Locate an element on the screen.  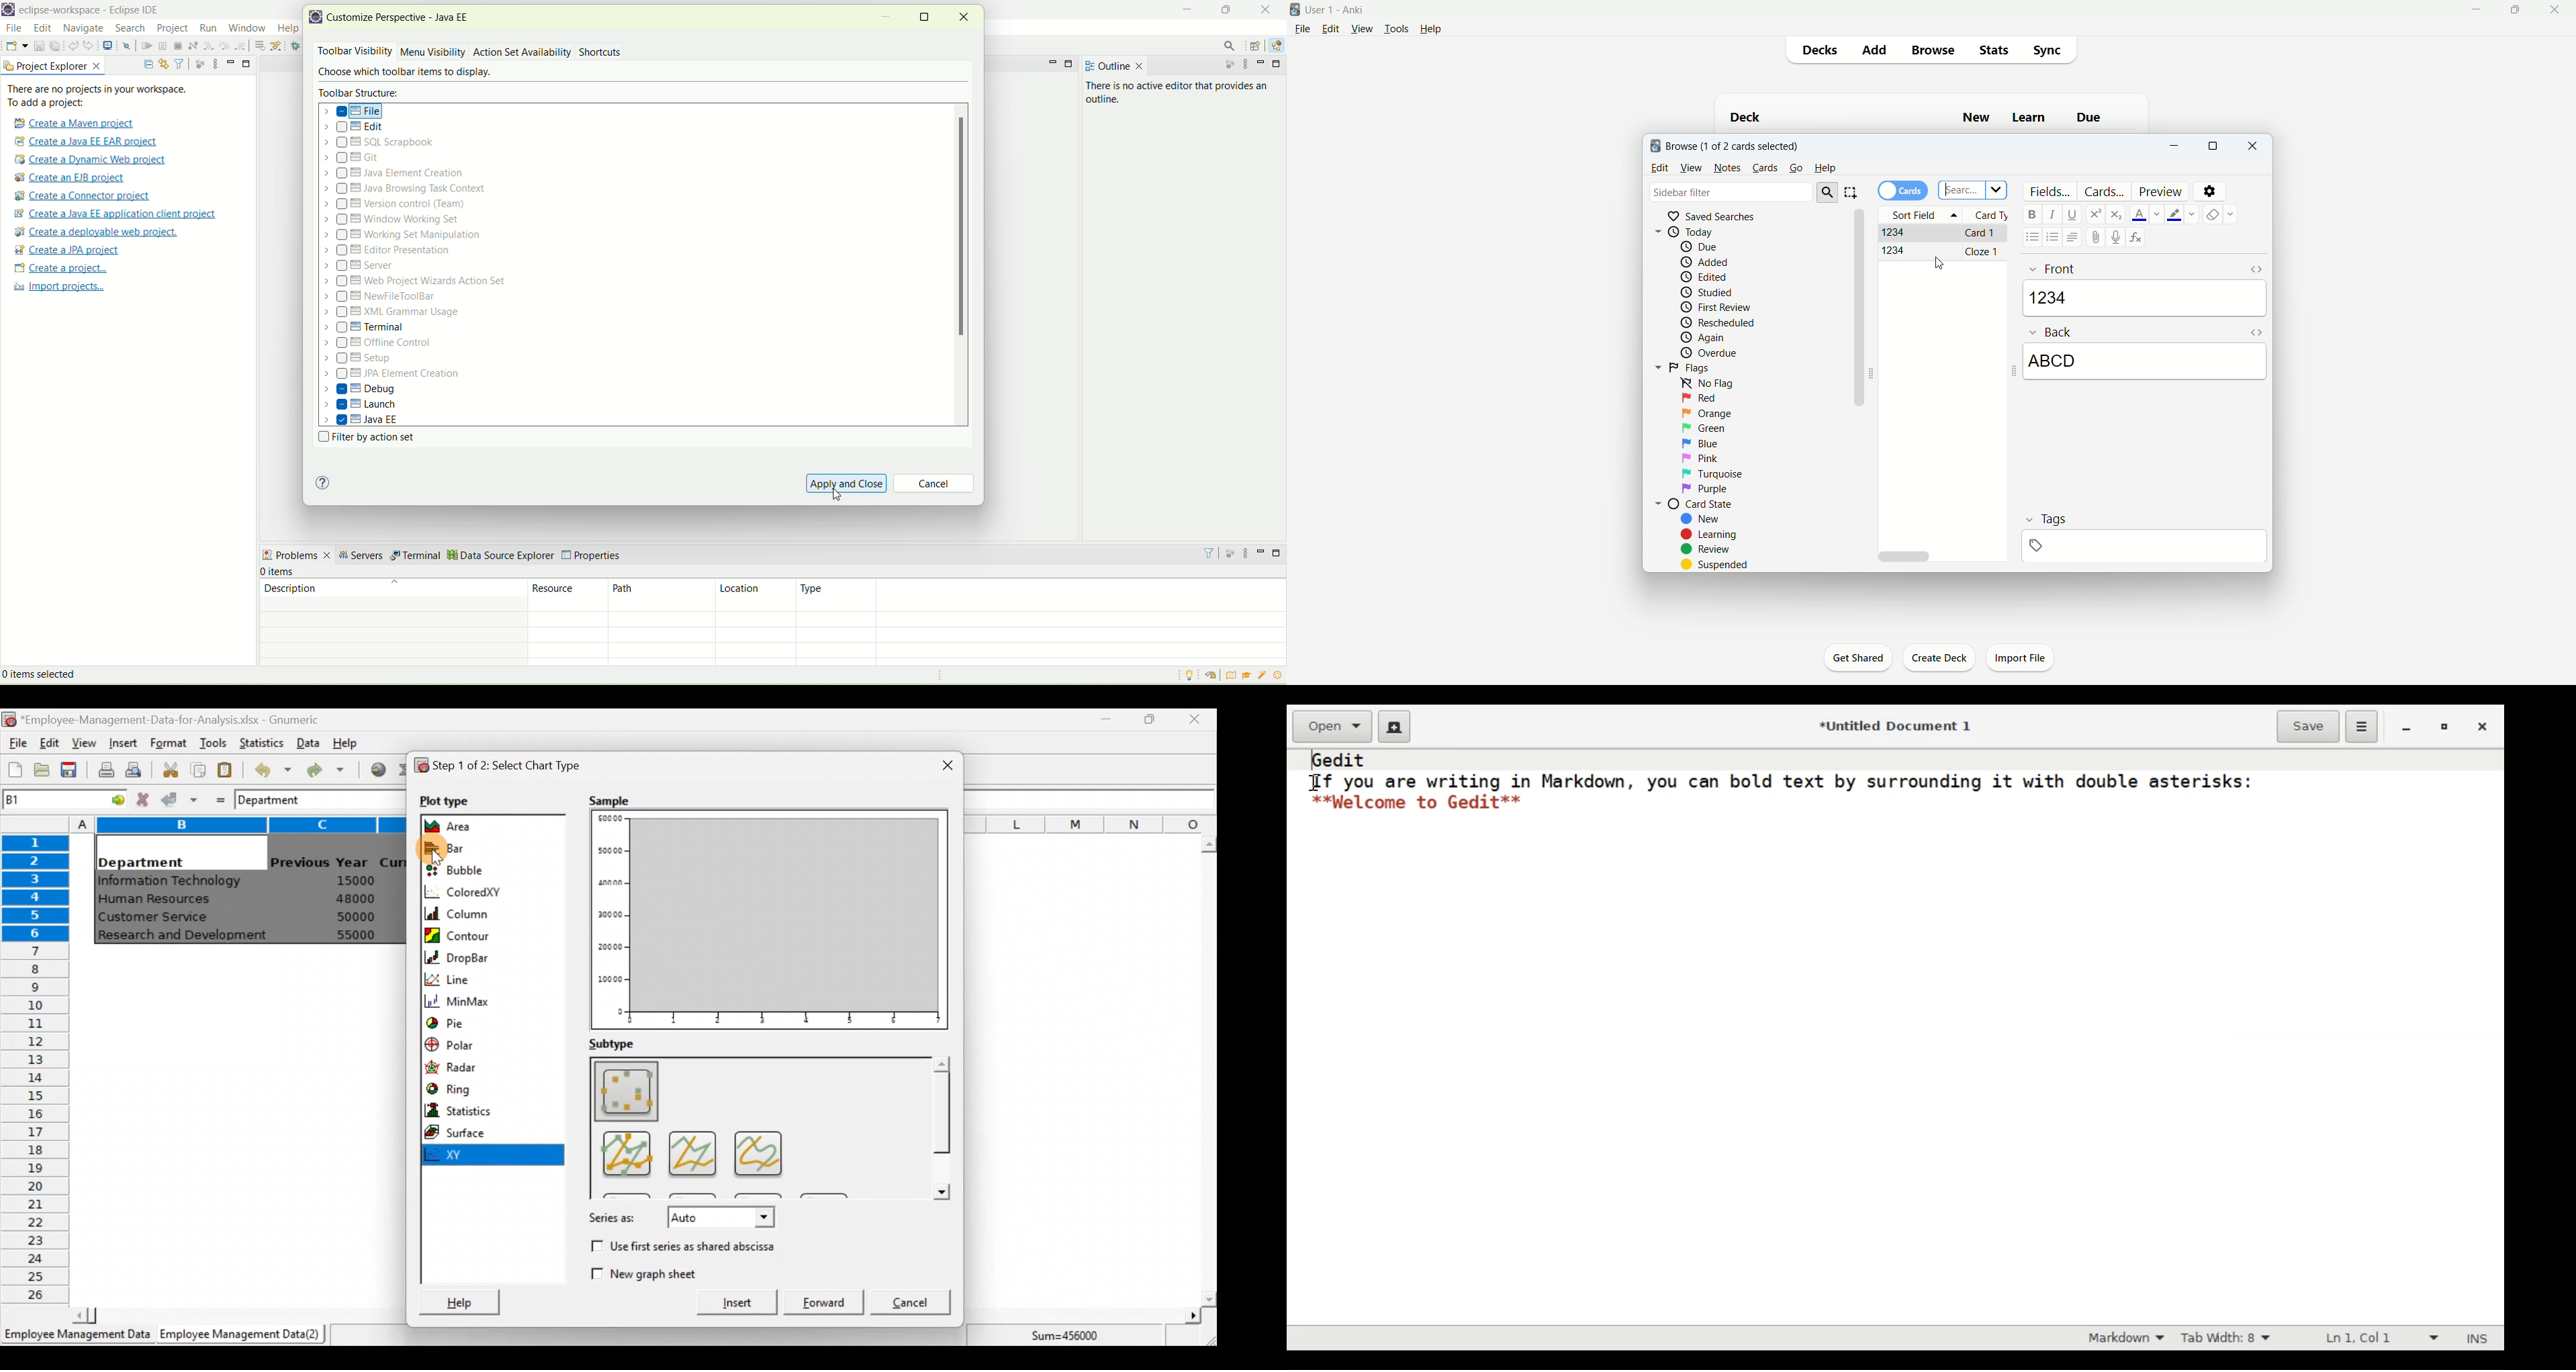
import file is located at coordinates (2021, 657).